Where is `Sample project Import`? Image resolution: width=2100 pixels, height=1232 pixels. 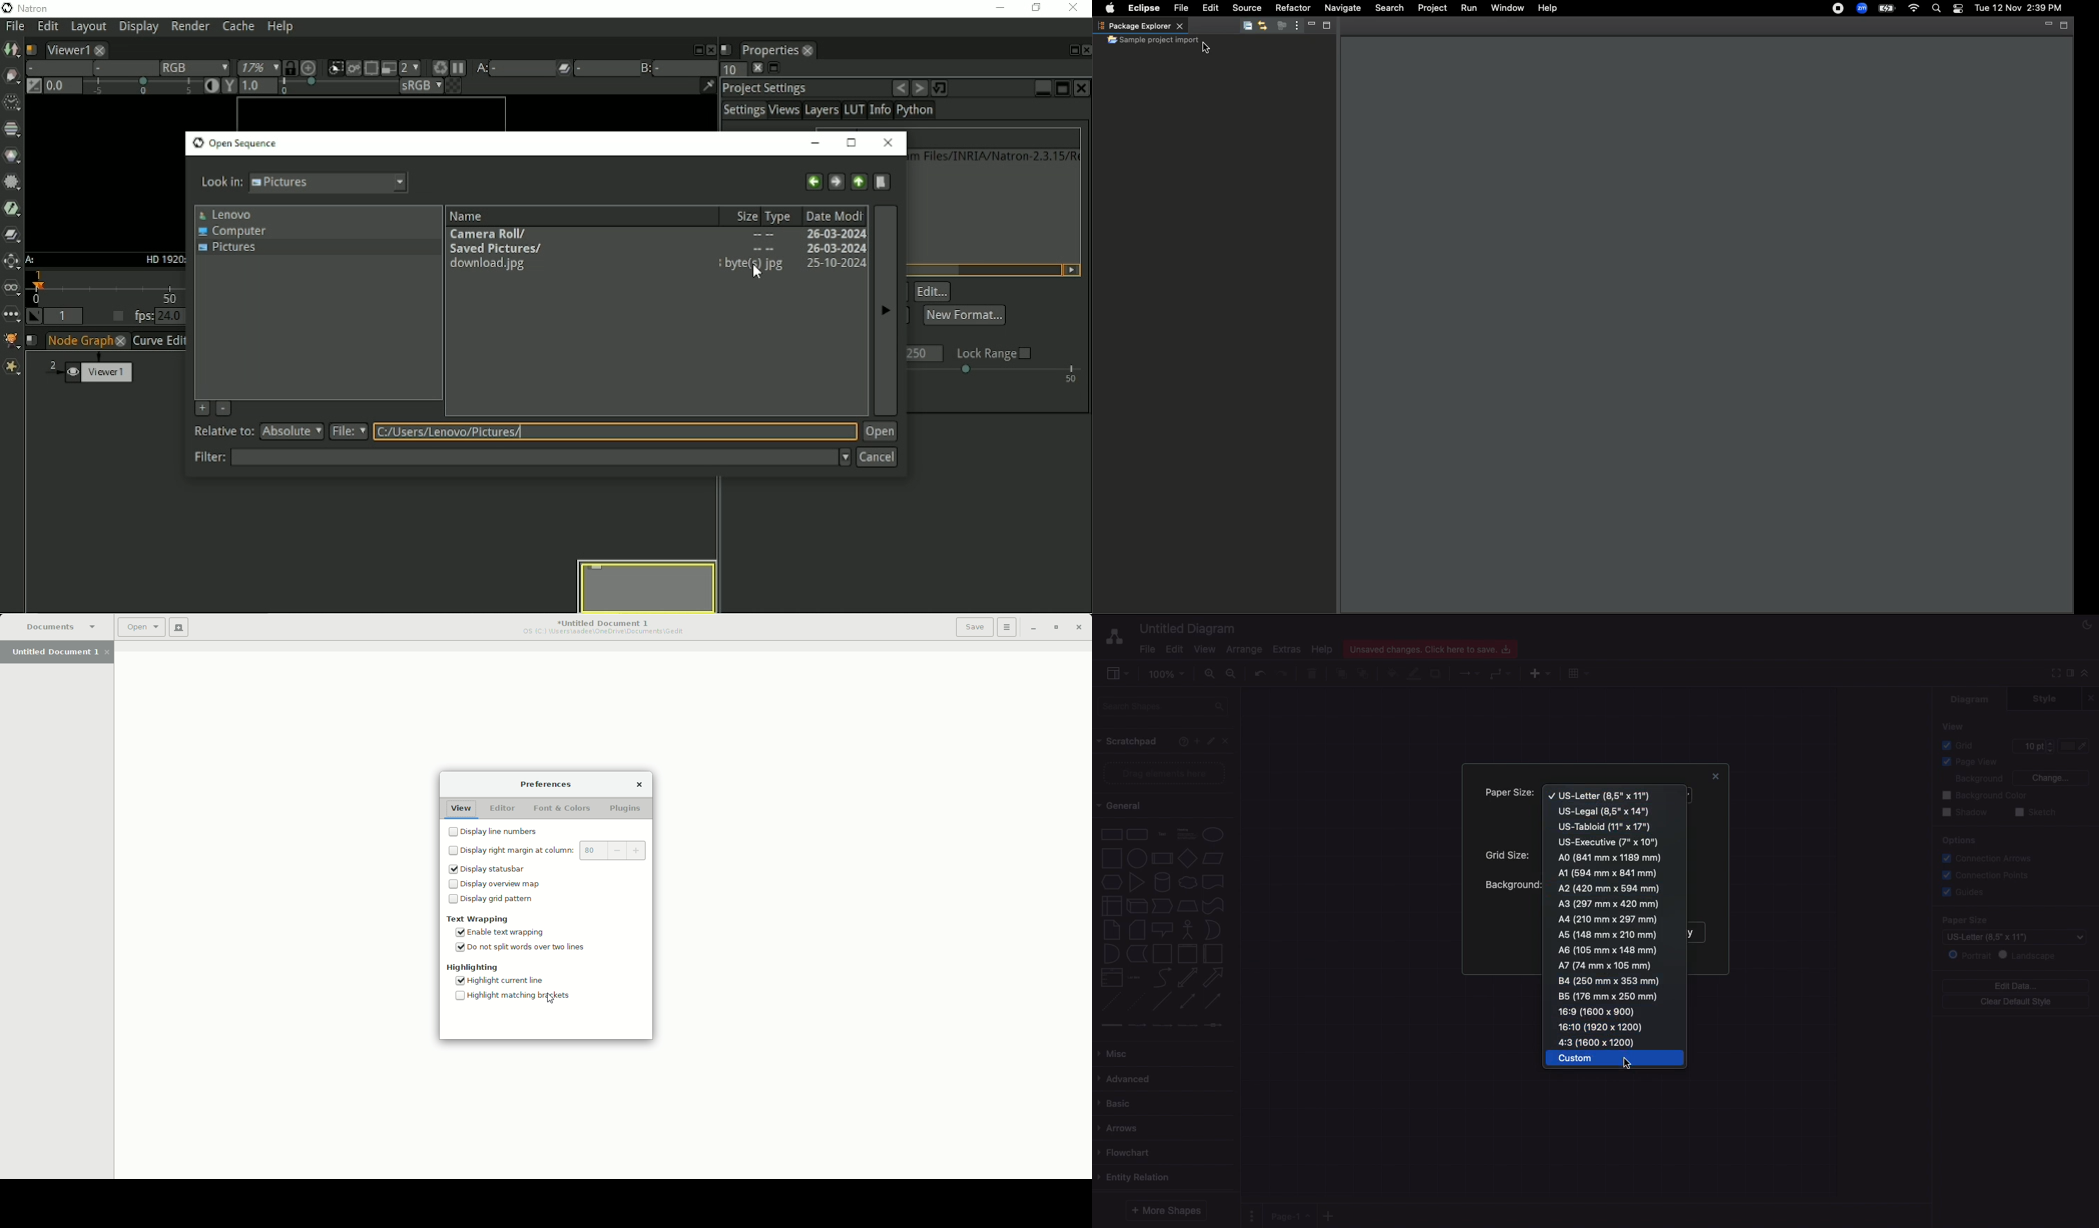 Sample project Import is located at coordinates (1153, 41).